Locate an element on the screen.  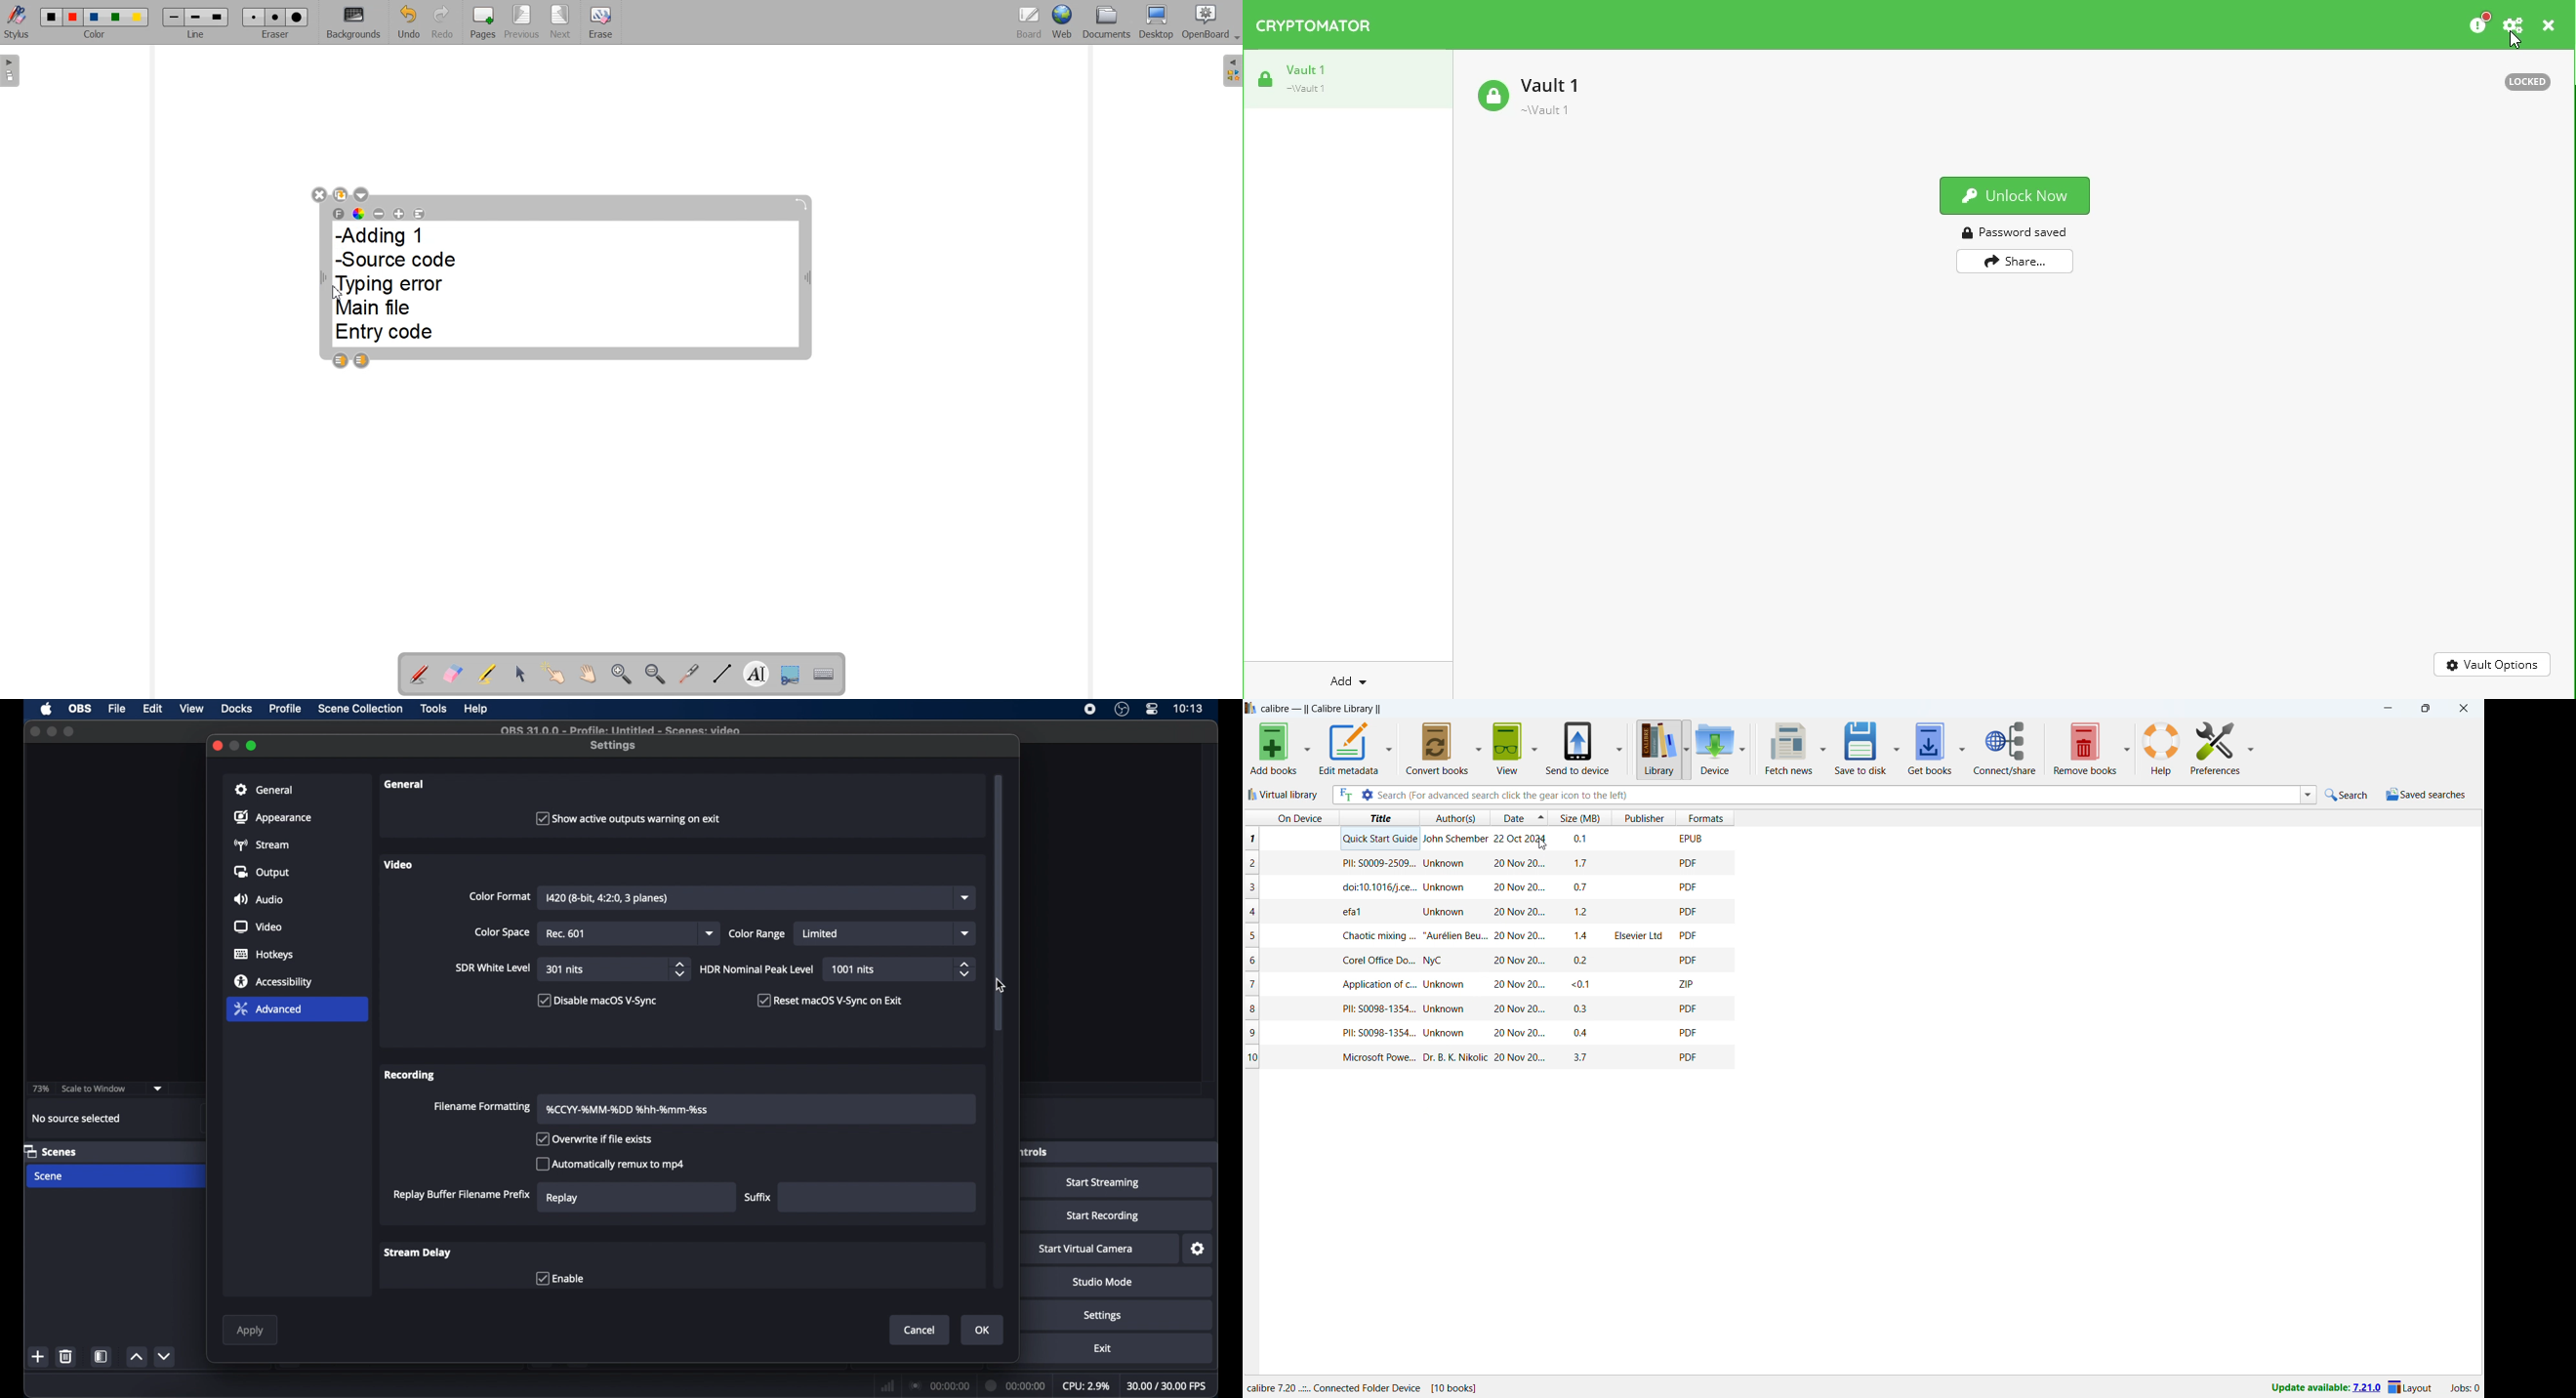
search history is located at coordinates (2308, 794).